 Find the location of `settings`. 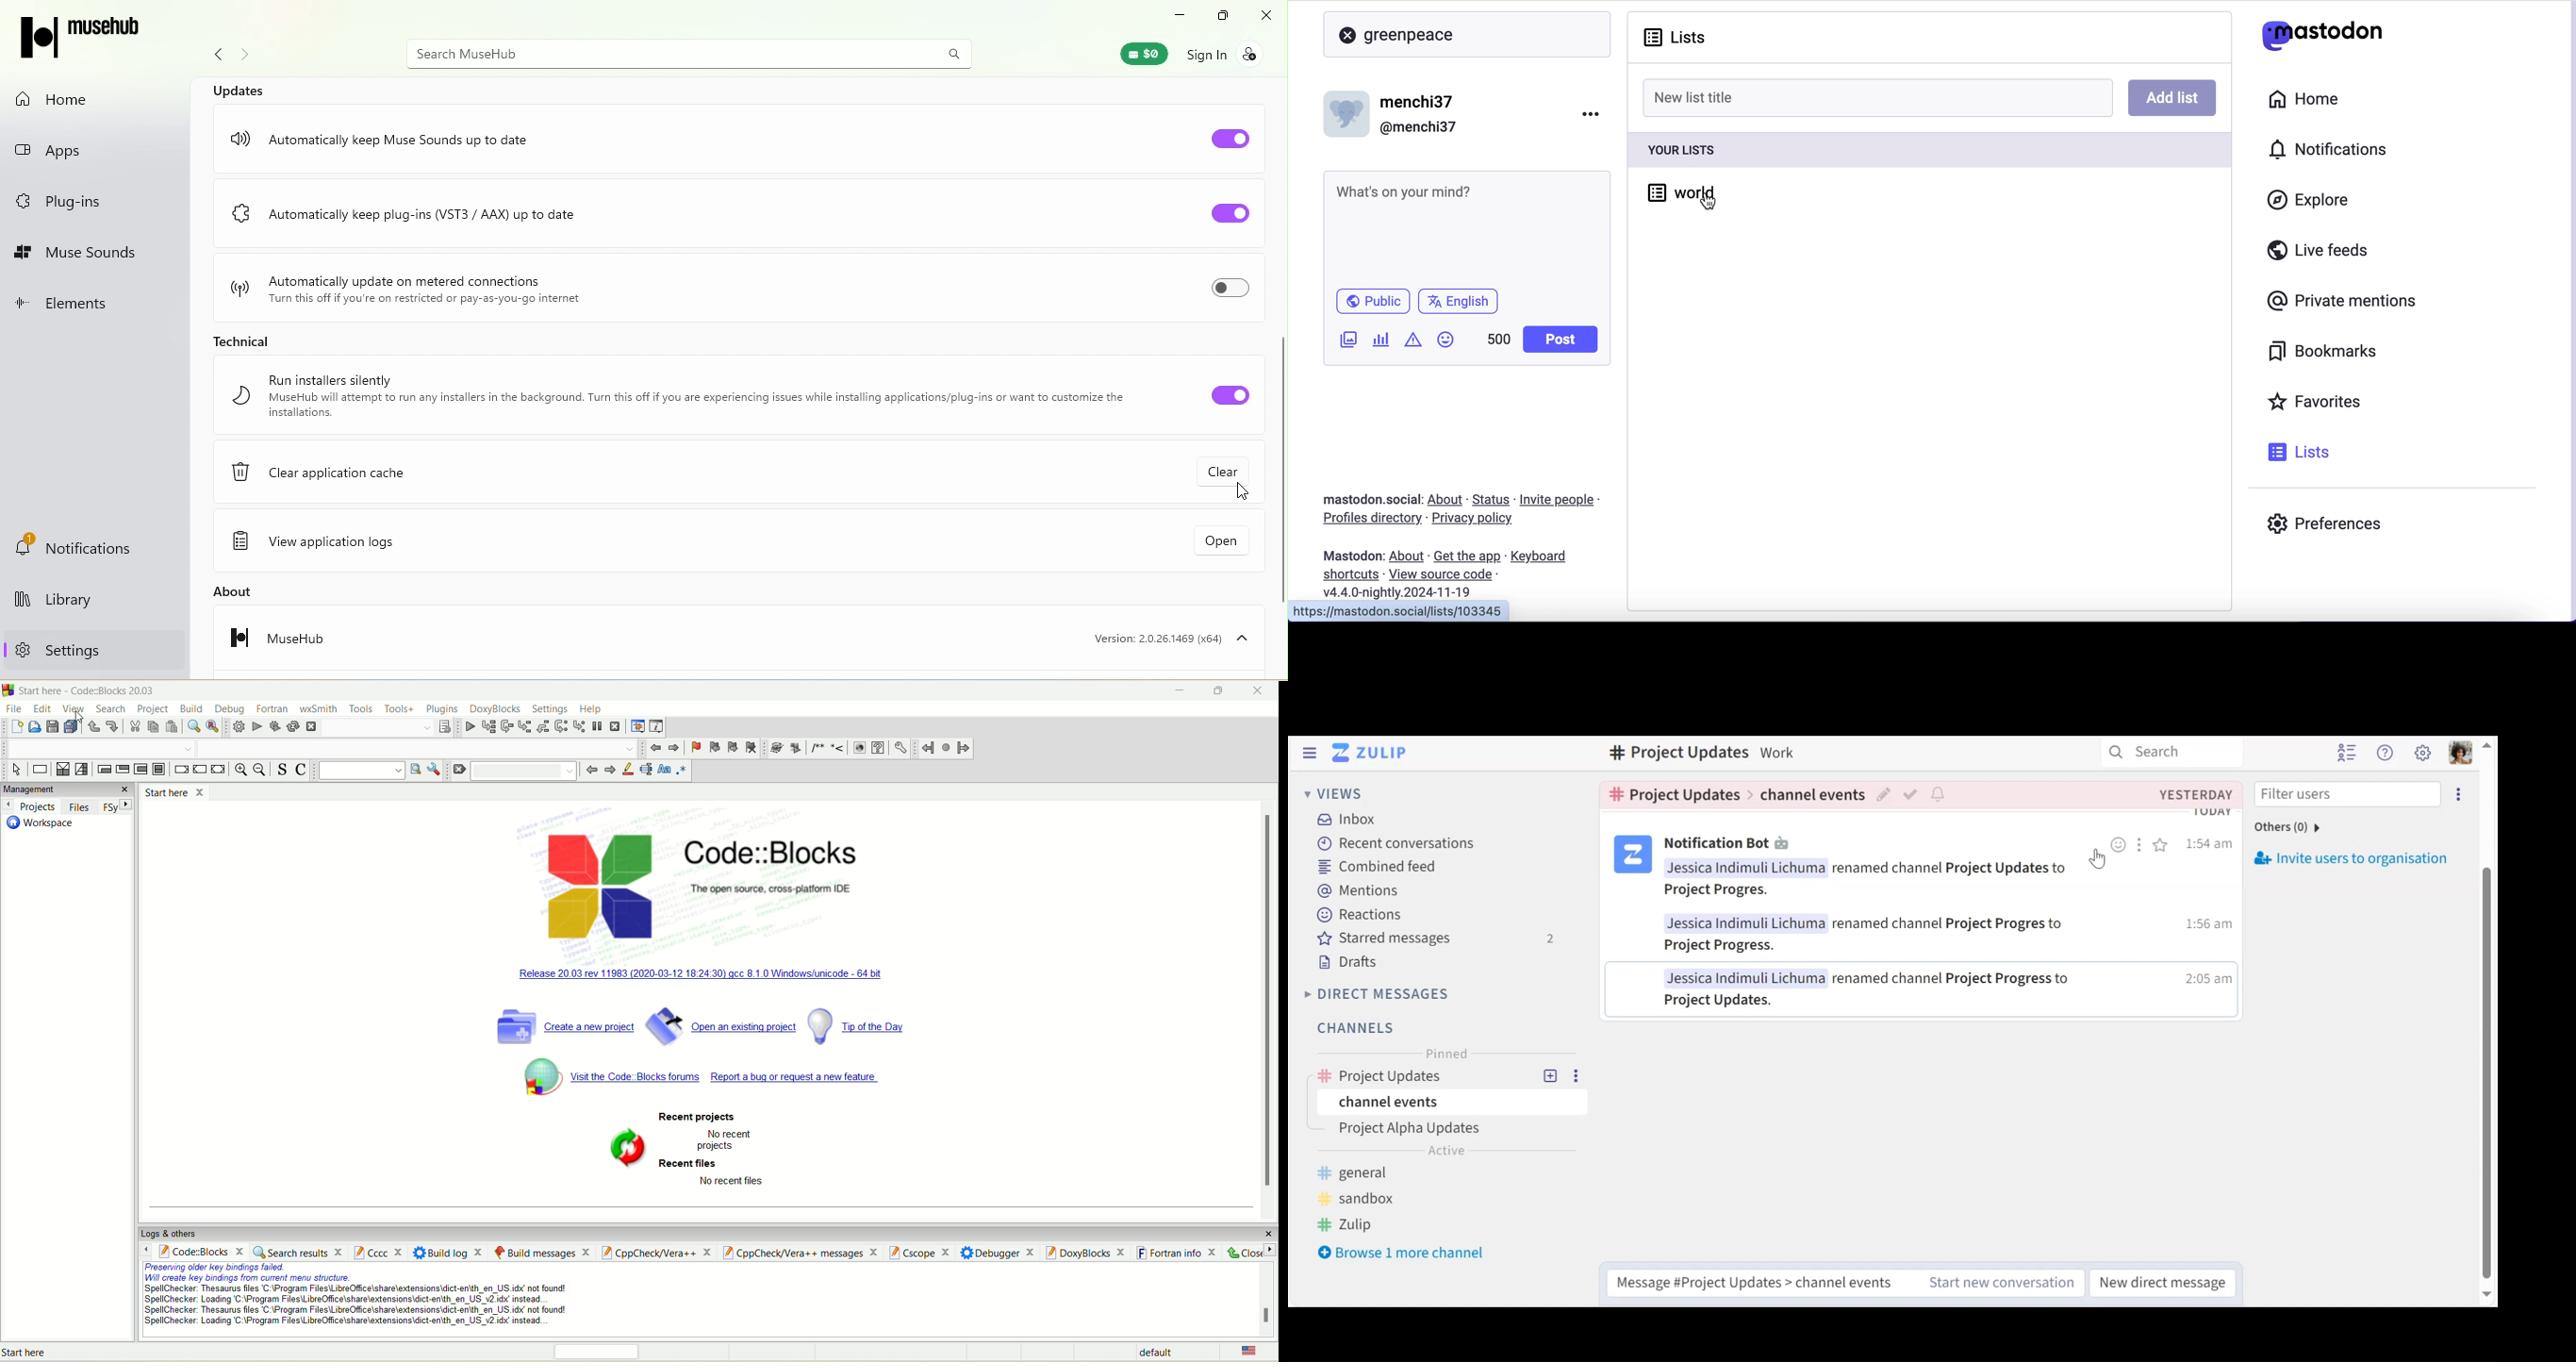

settings is located at coordinates (901, 748).